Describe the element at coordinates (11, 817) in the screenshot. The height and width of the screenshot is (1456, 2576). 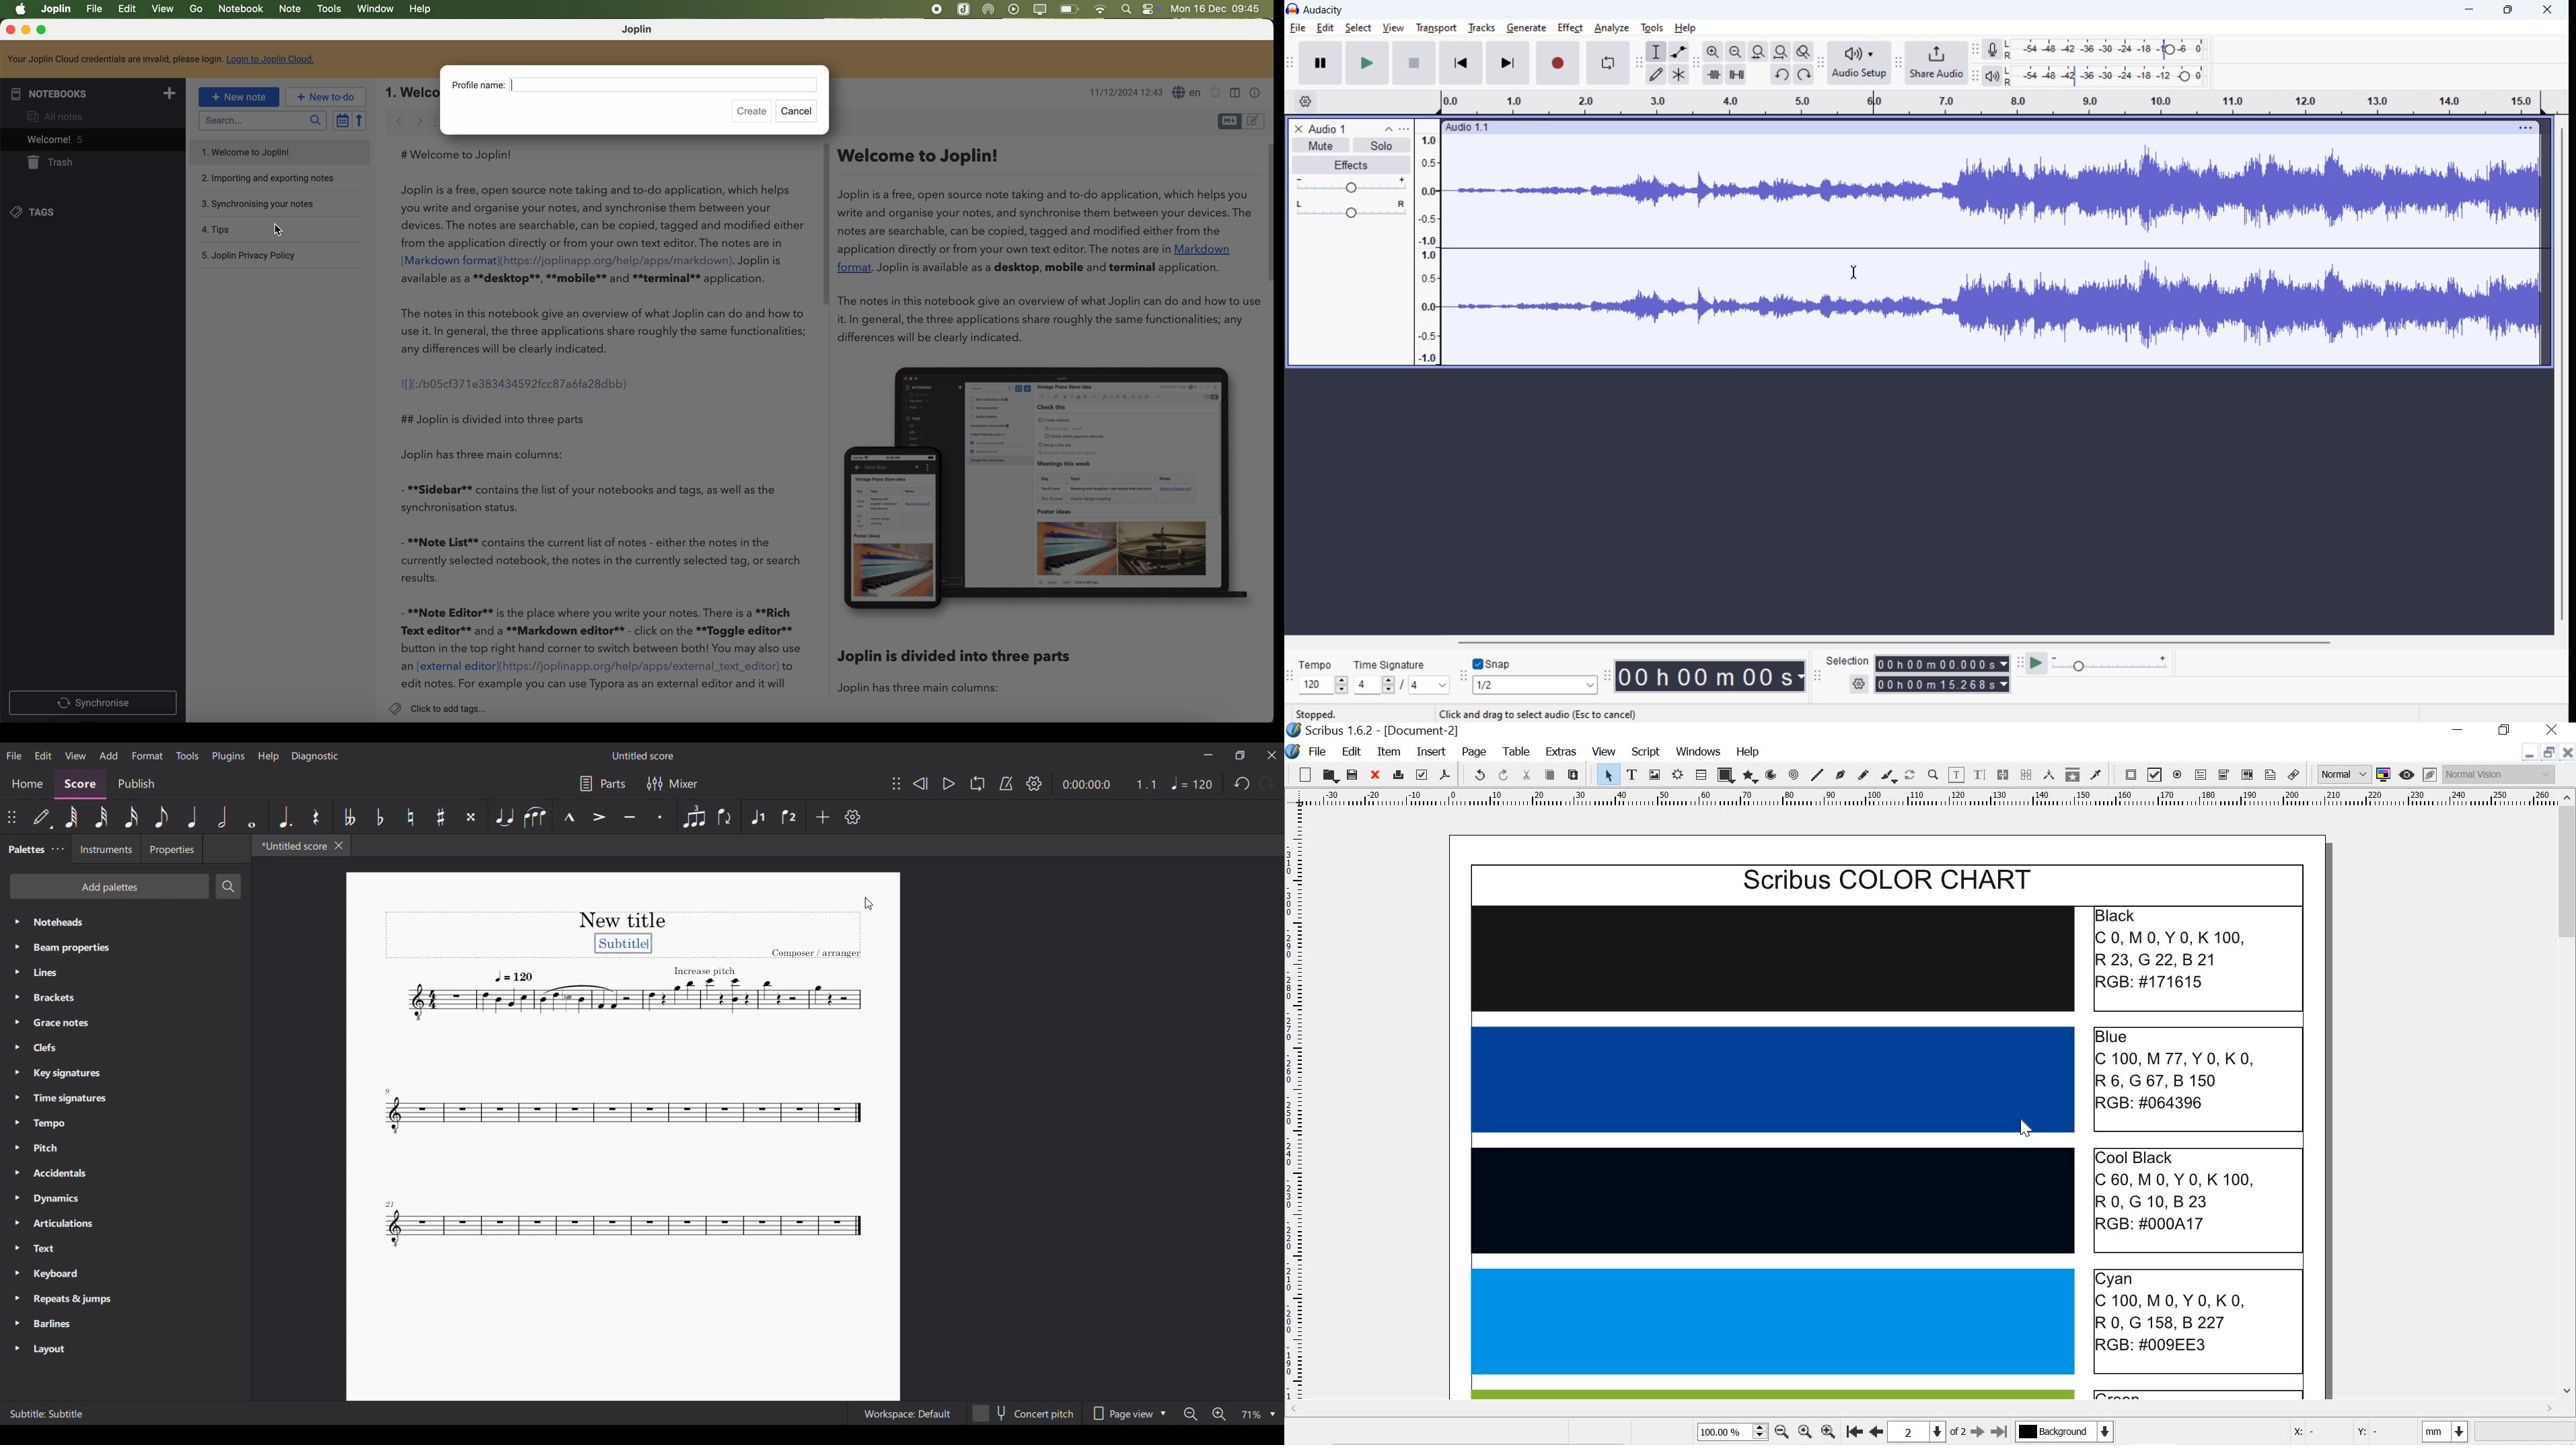
I see `Change position` at that location.